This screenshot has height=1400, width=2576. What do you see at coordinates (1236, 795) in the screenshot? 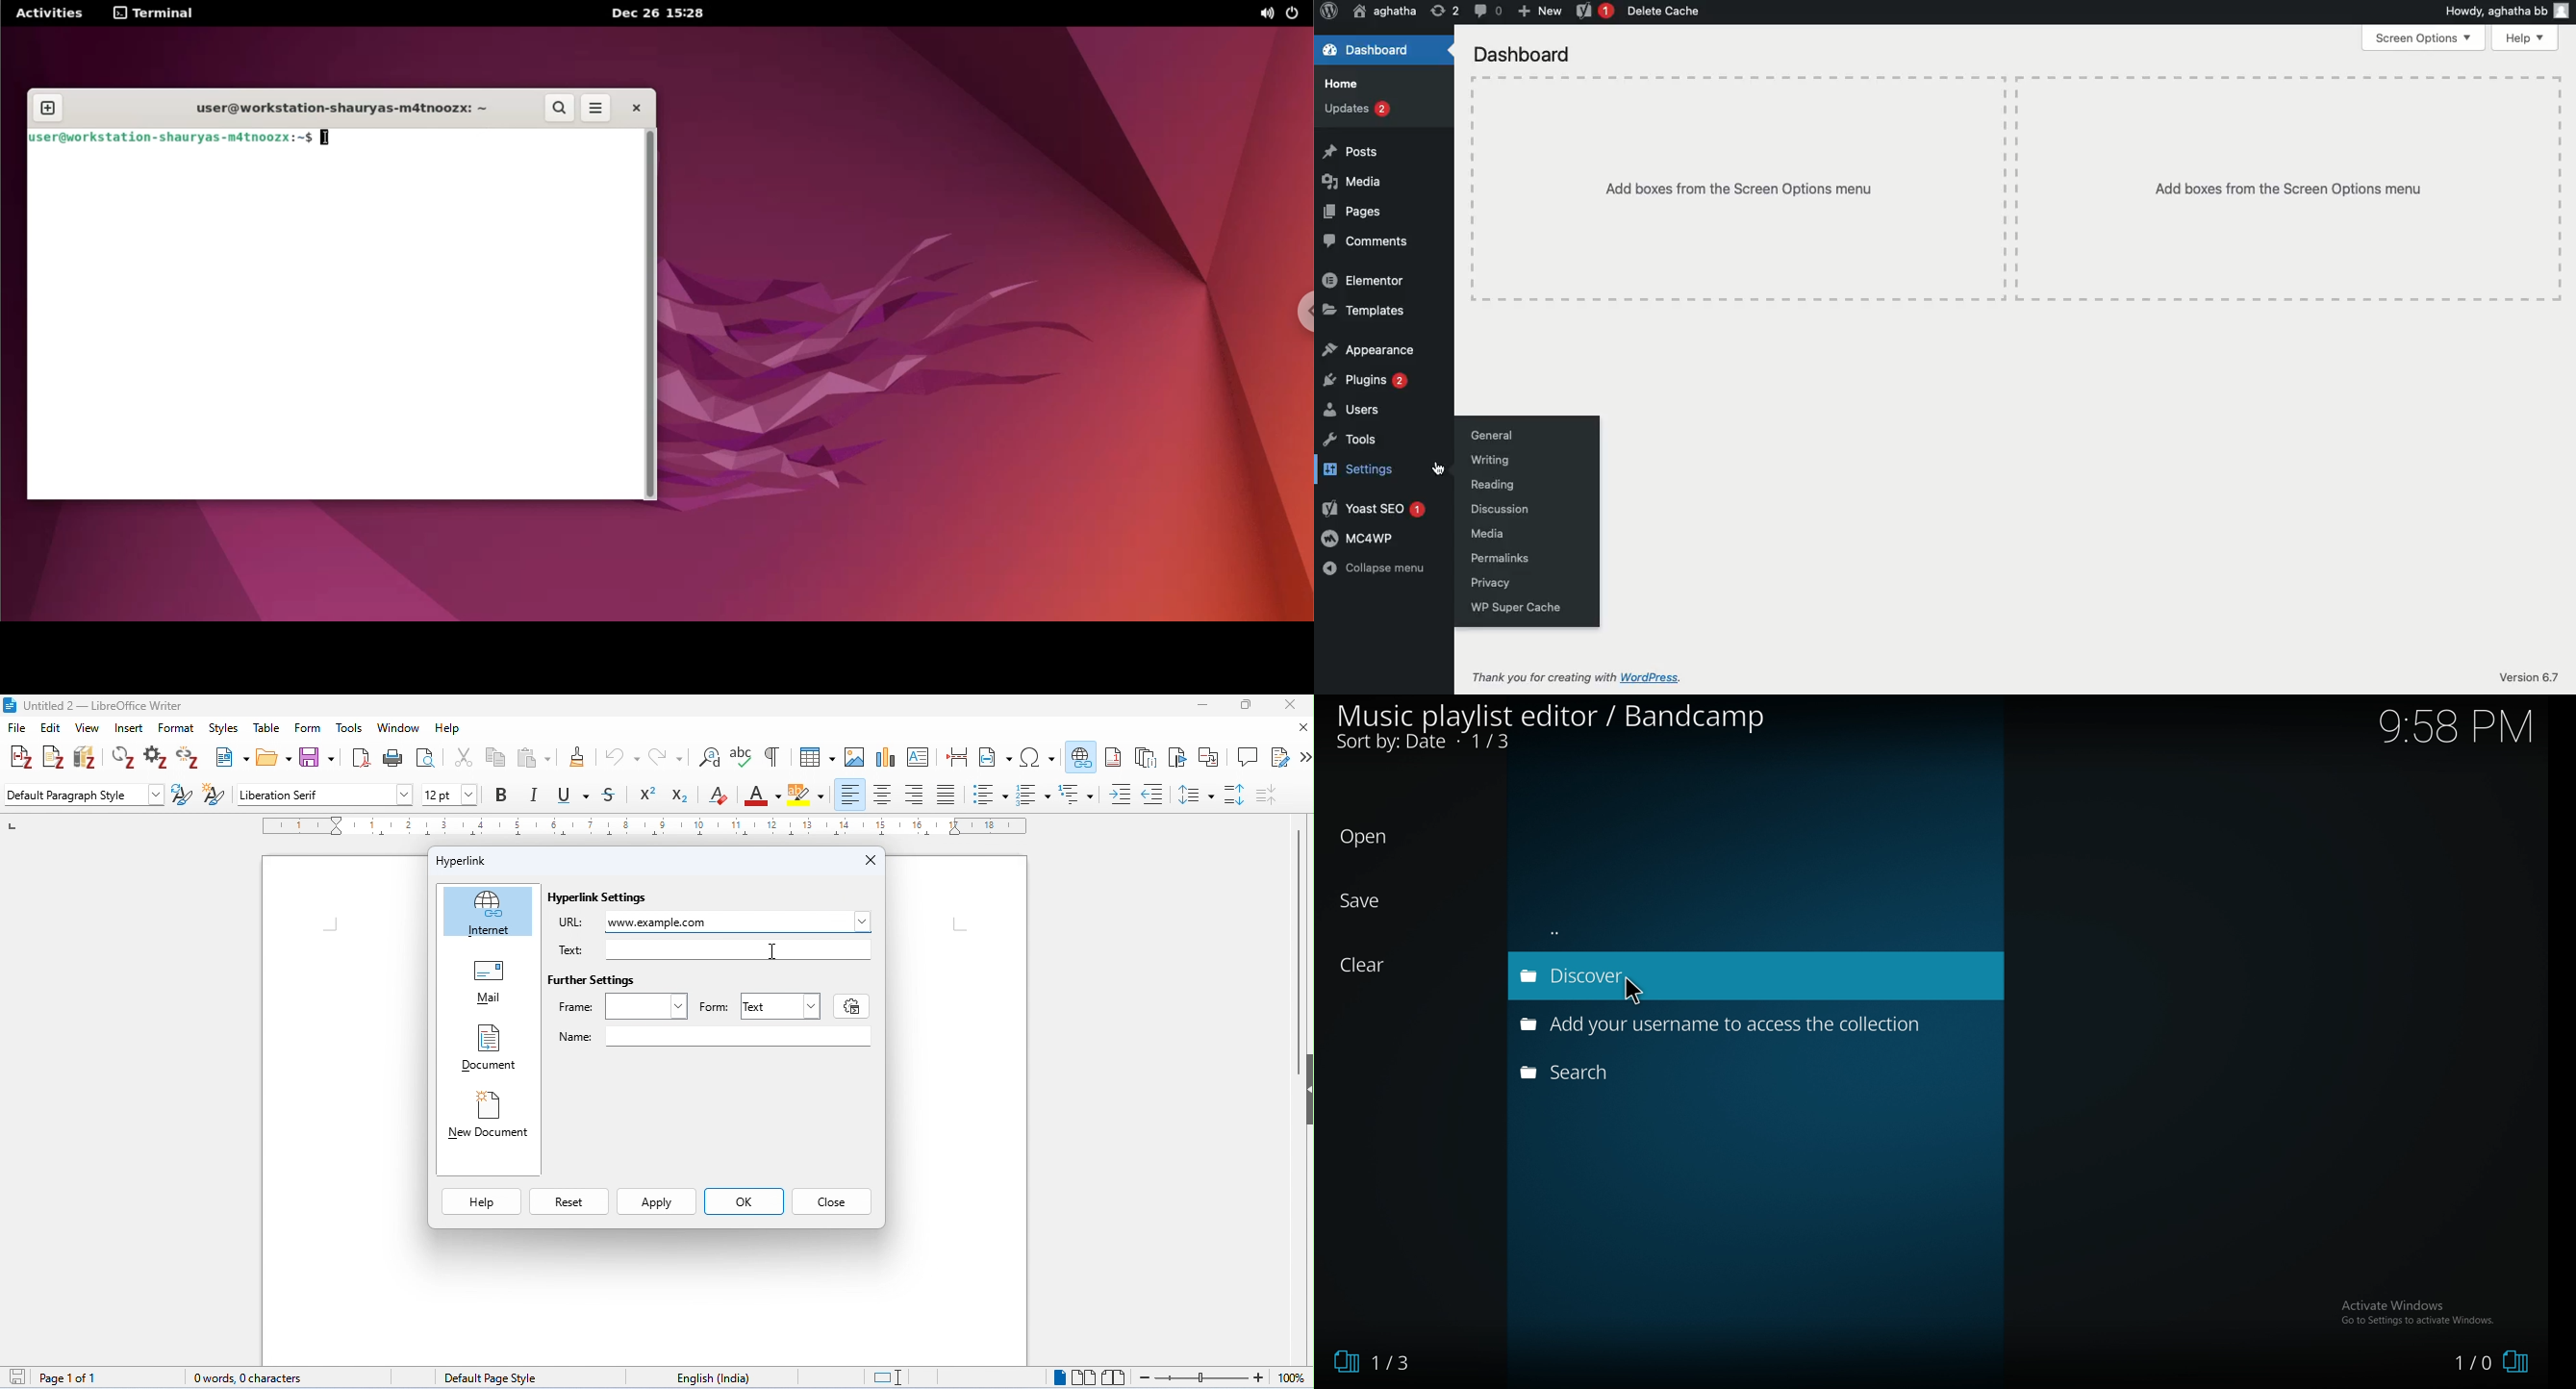
I see `paragraph spacing` at bounding box center [1236, 795].